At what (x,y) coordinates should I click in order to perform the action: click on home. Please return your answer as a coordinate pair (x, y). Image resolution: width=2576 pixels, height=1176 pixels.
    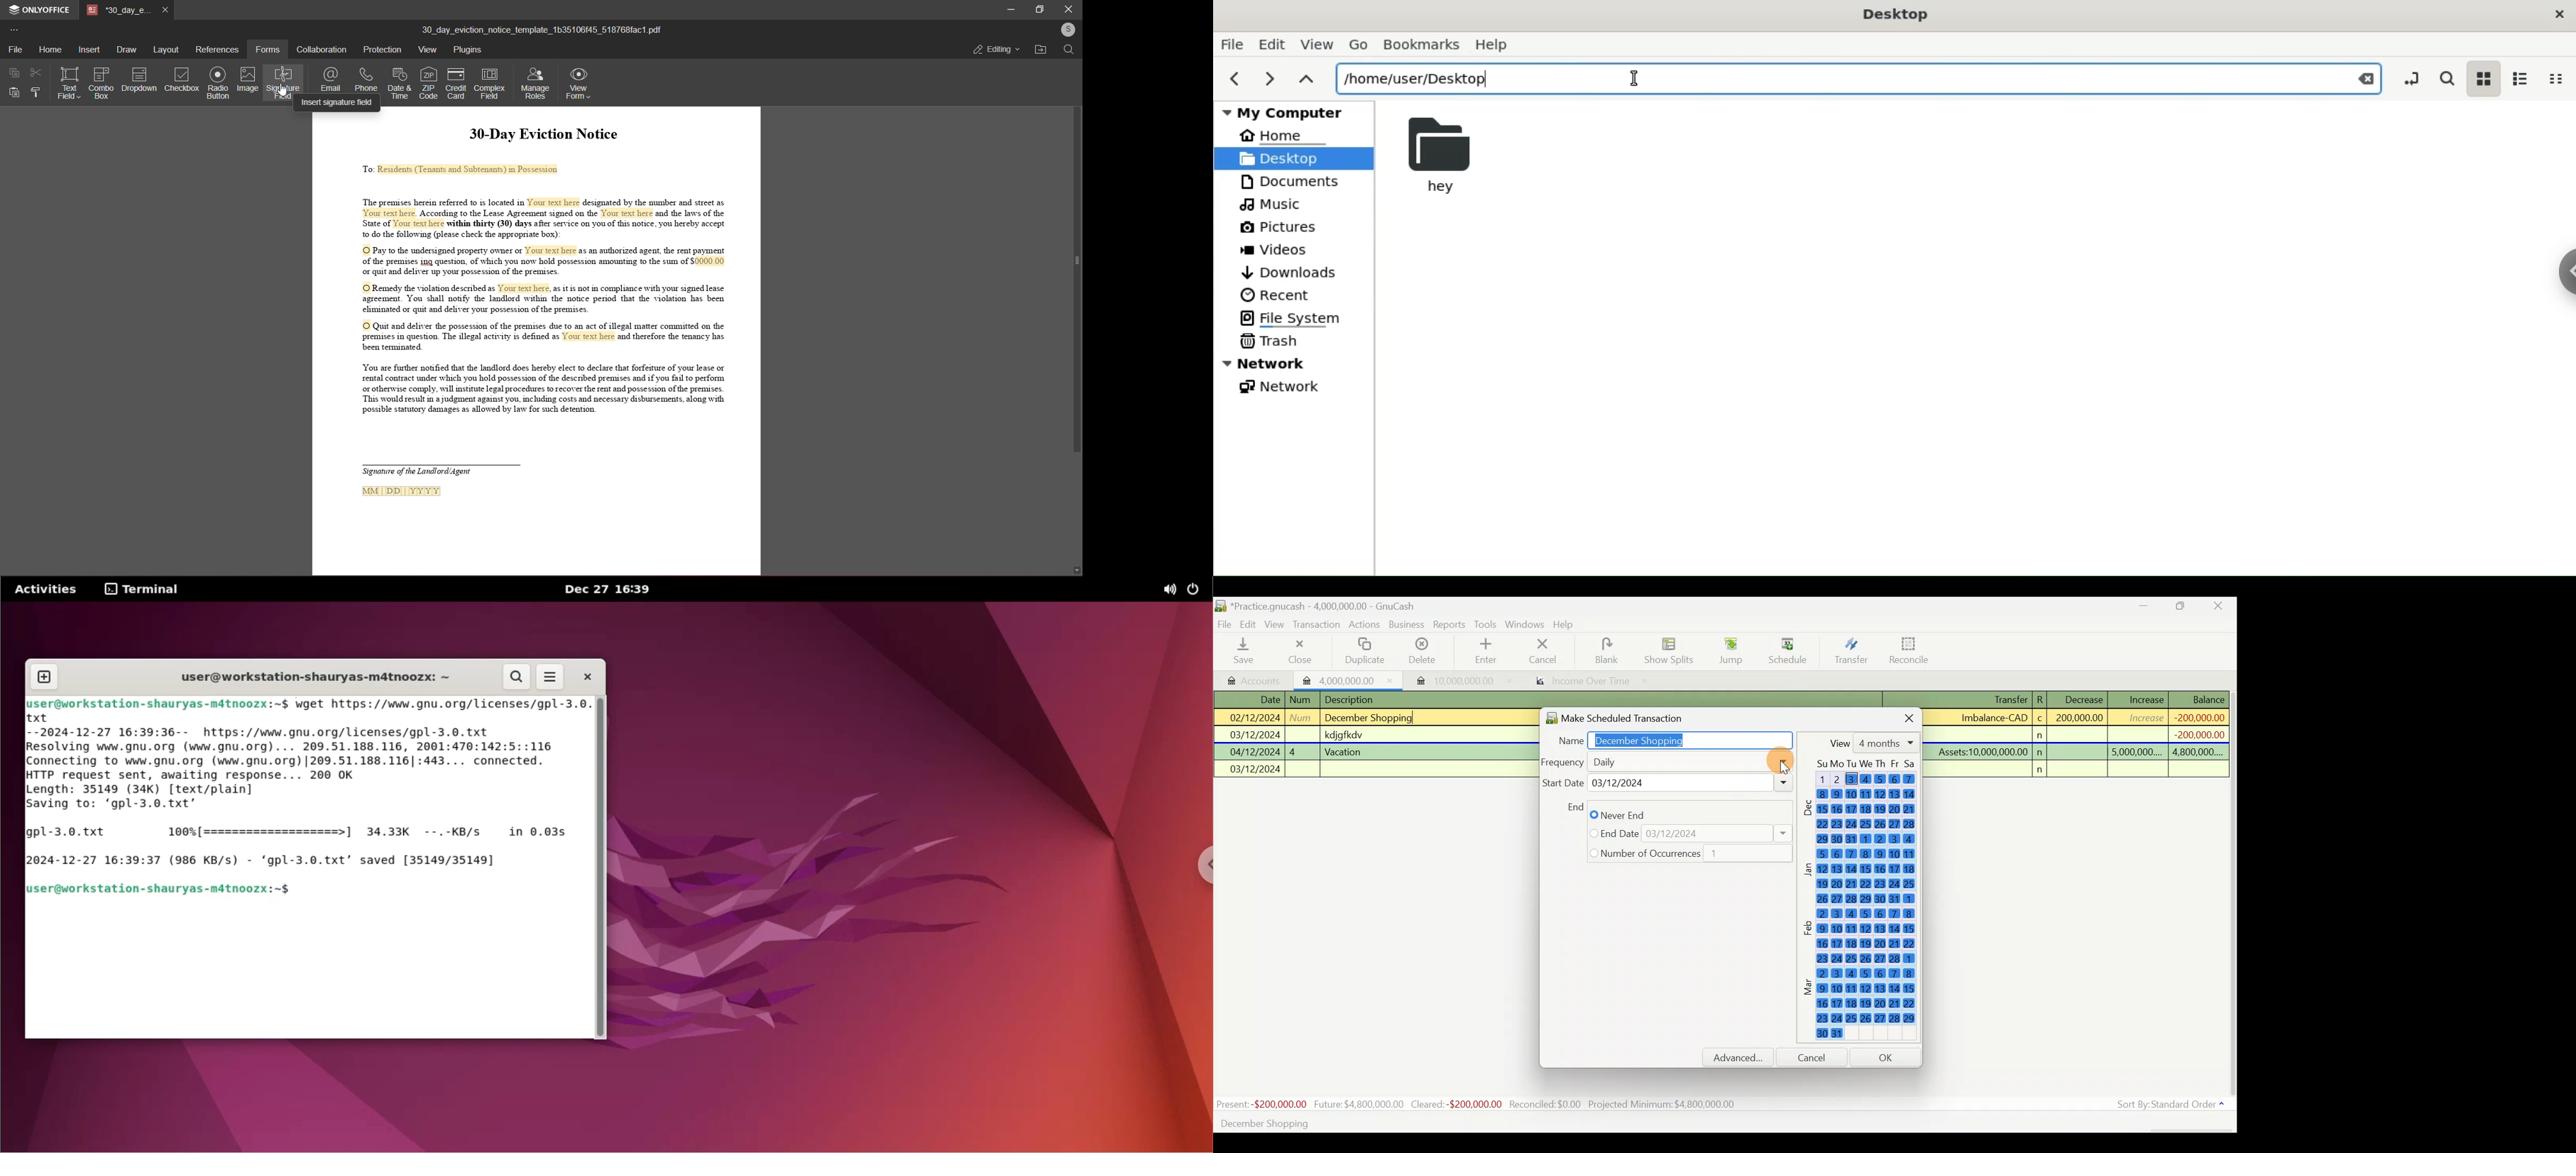
    Looking at the image, I should click on (50, 49).